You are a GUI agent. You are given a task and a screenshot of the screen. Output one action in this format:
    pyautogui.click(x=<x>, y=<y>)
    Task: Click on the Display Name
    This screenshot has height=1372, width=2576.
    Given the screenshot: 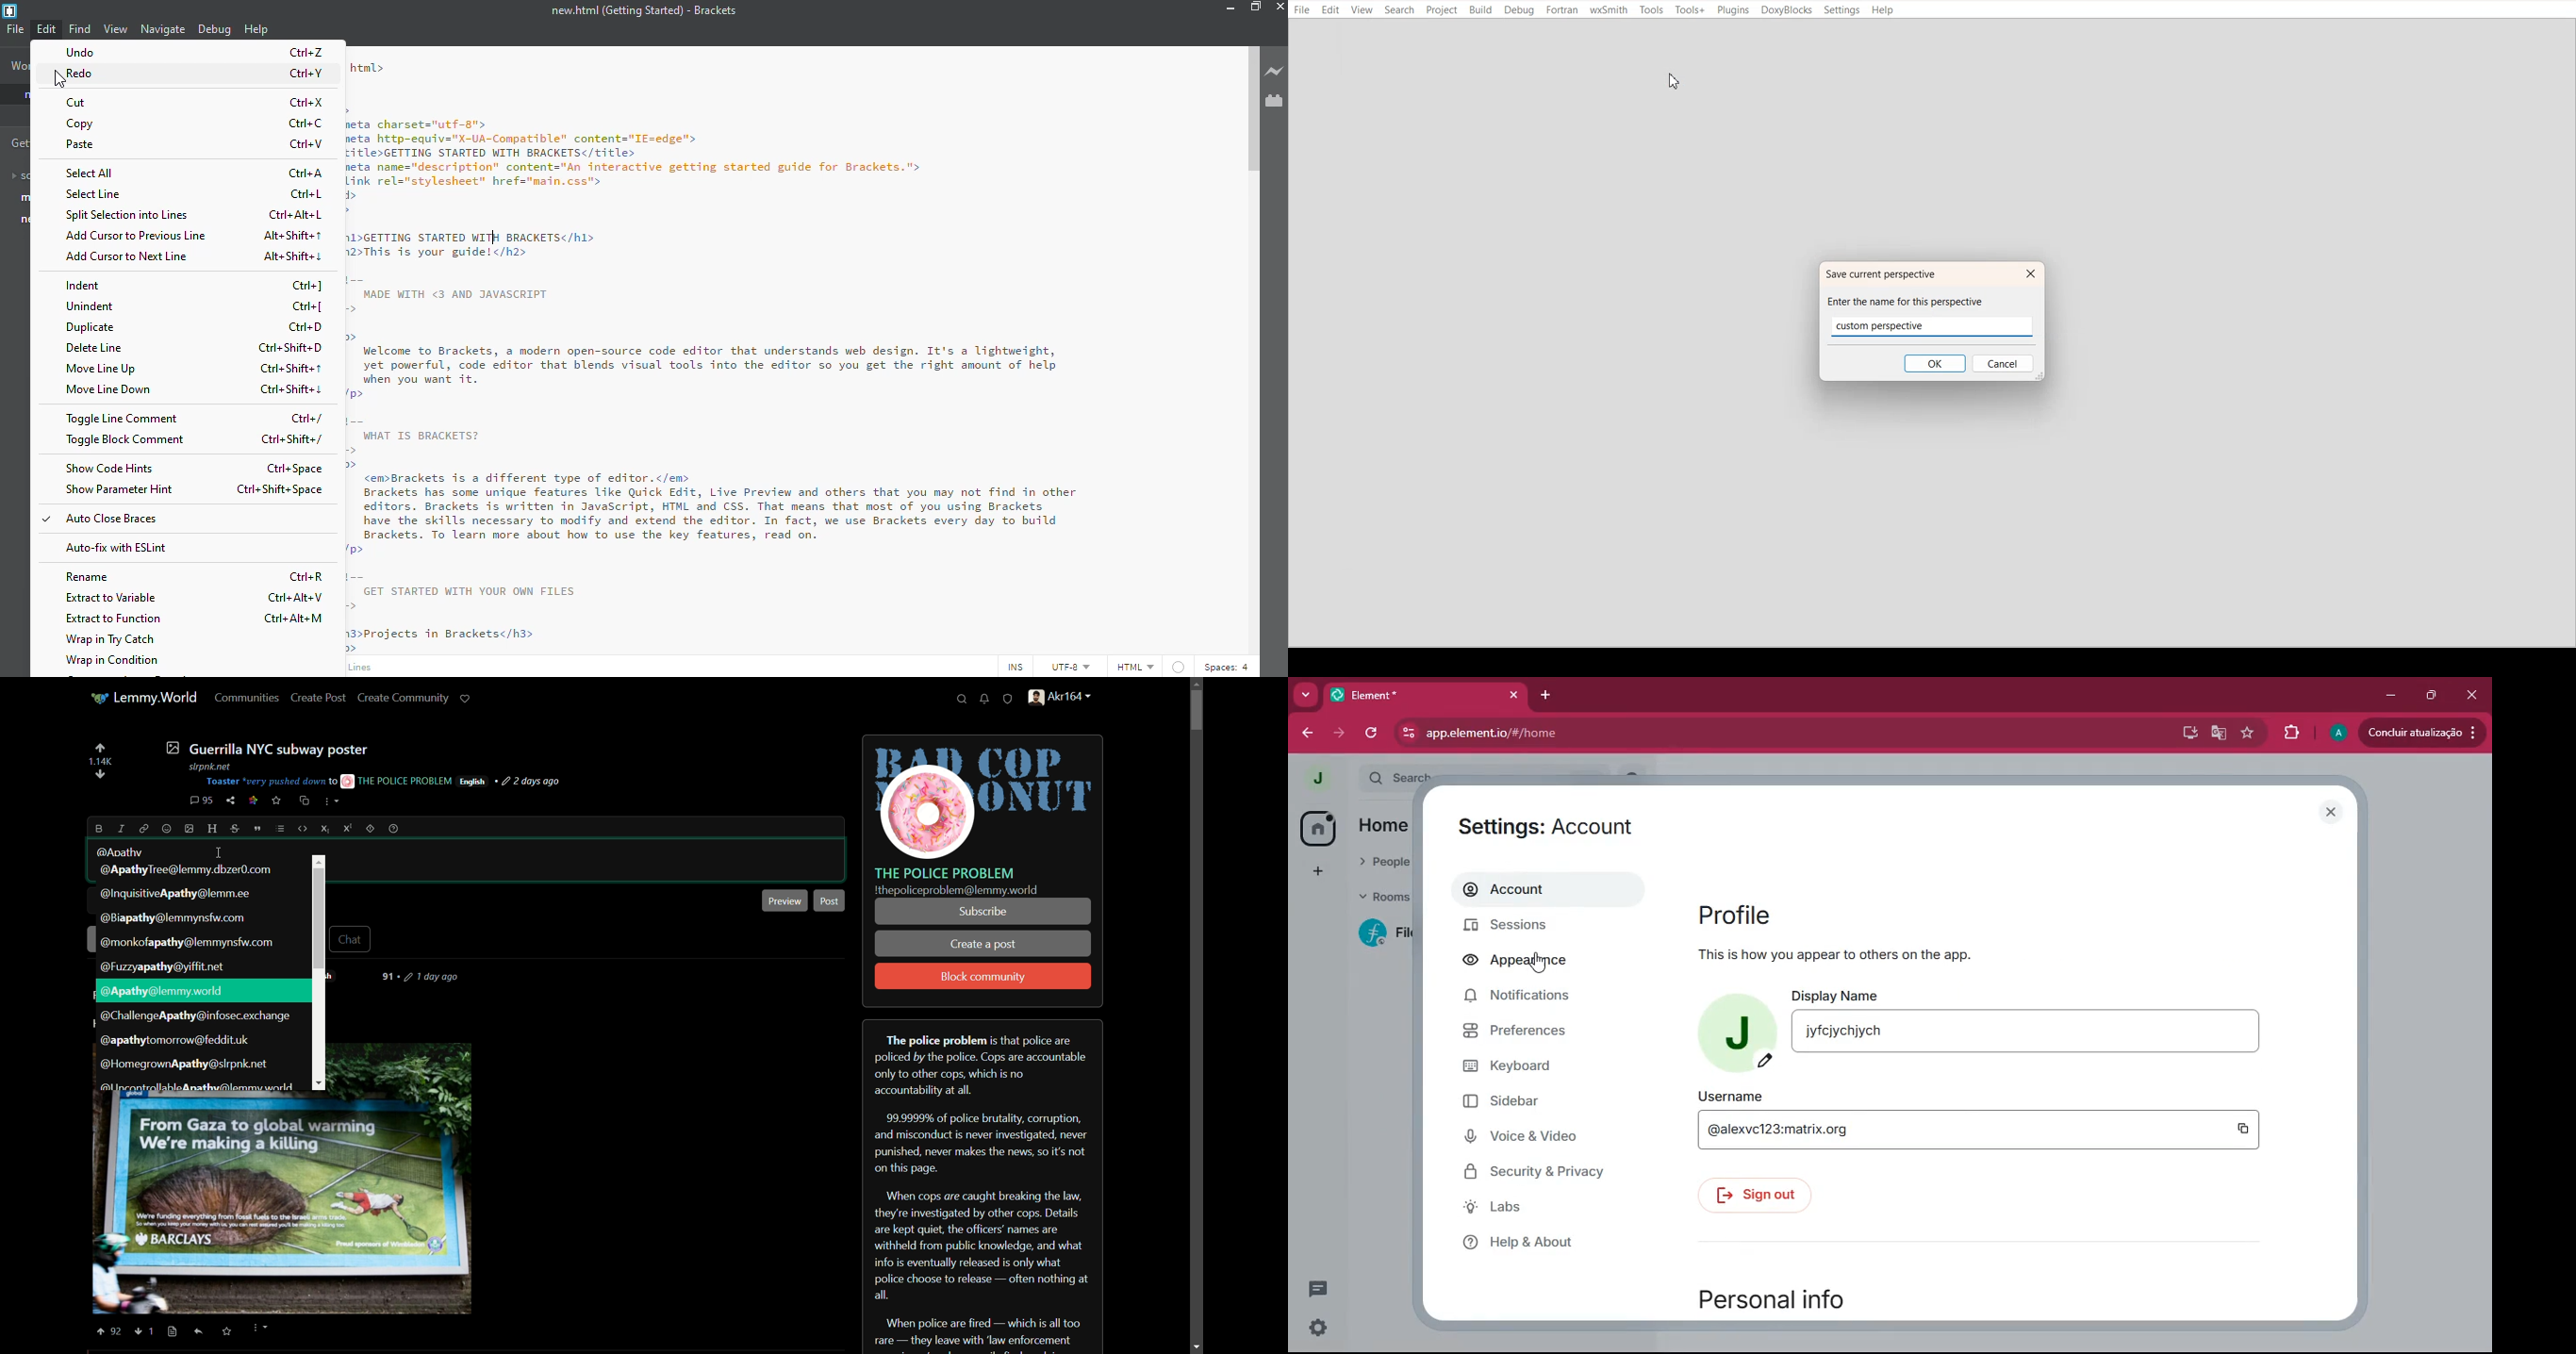 What is the action you would take?
    pyautogui.click(x=1838, y=994)
    